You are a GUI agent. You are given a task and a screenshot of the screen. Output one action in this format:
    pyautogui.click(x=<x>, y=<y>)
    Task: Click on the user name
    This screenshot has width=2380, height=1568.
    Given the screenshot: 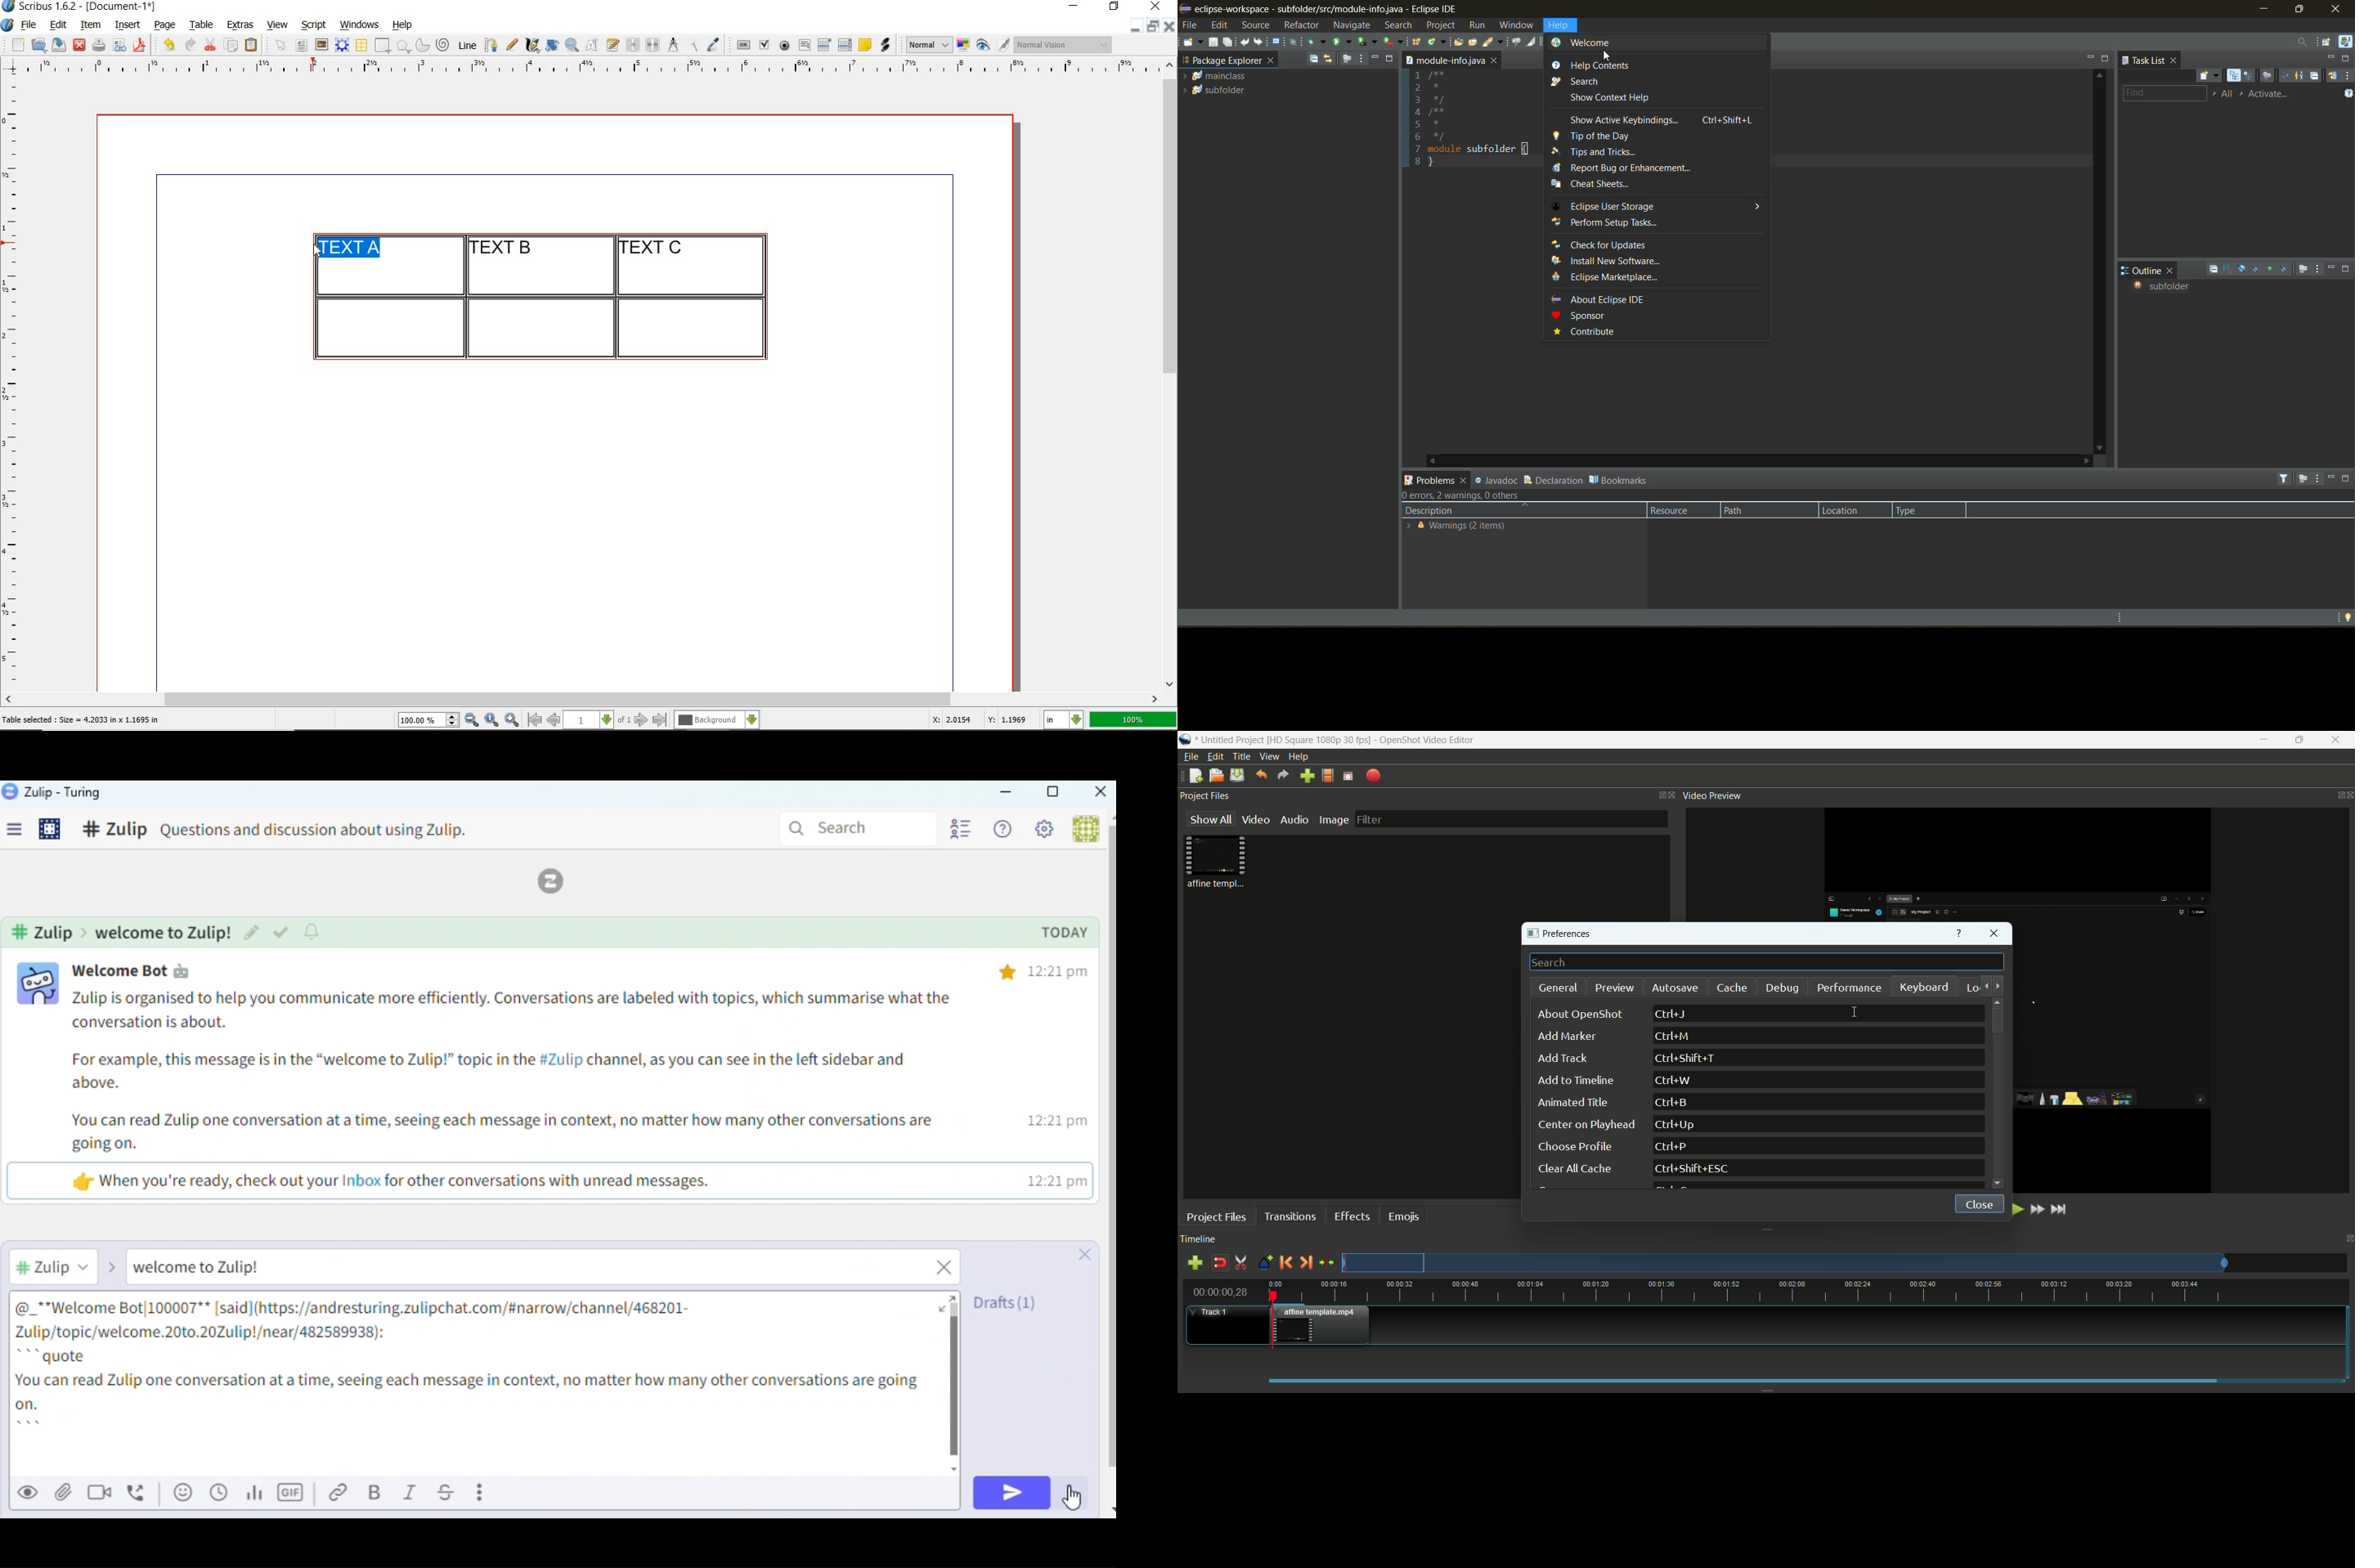 What is the action you would take?
    pyautogui.click(x=144, y=970)
    